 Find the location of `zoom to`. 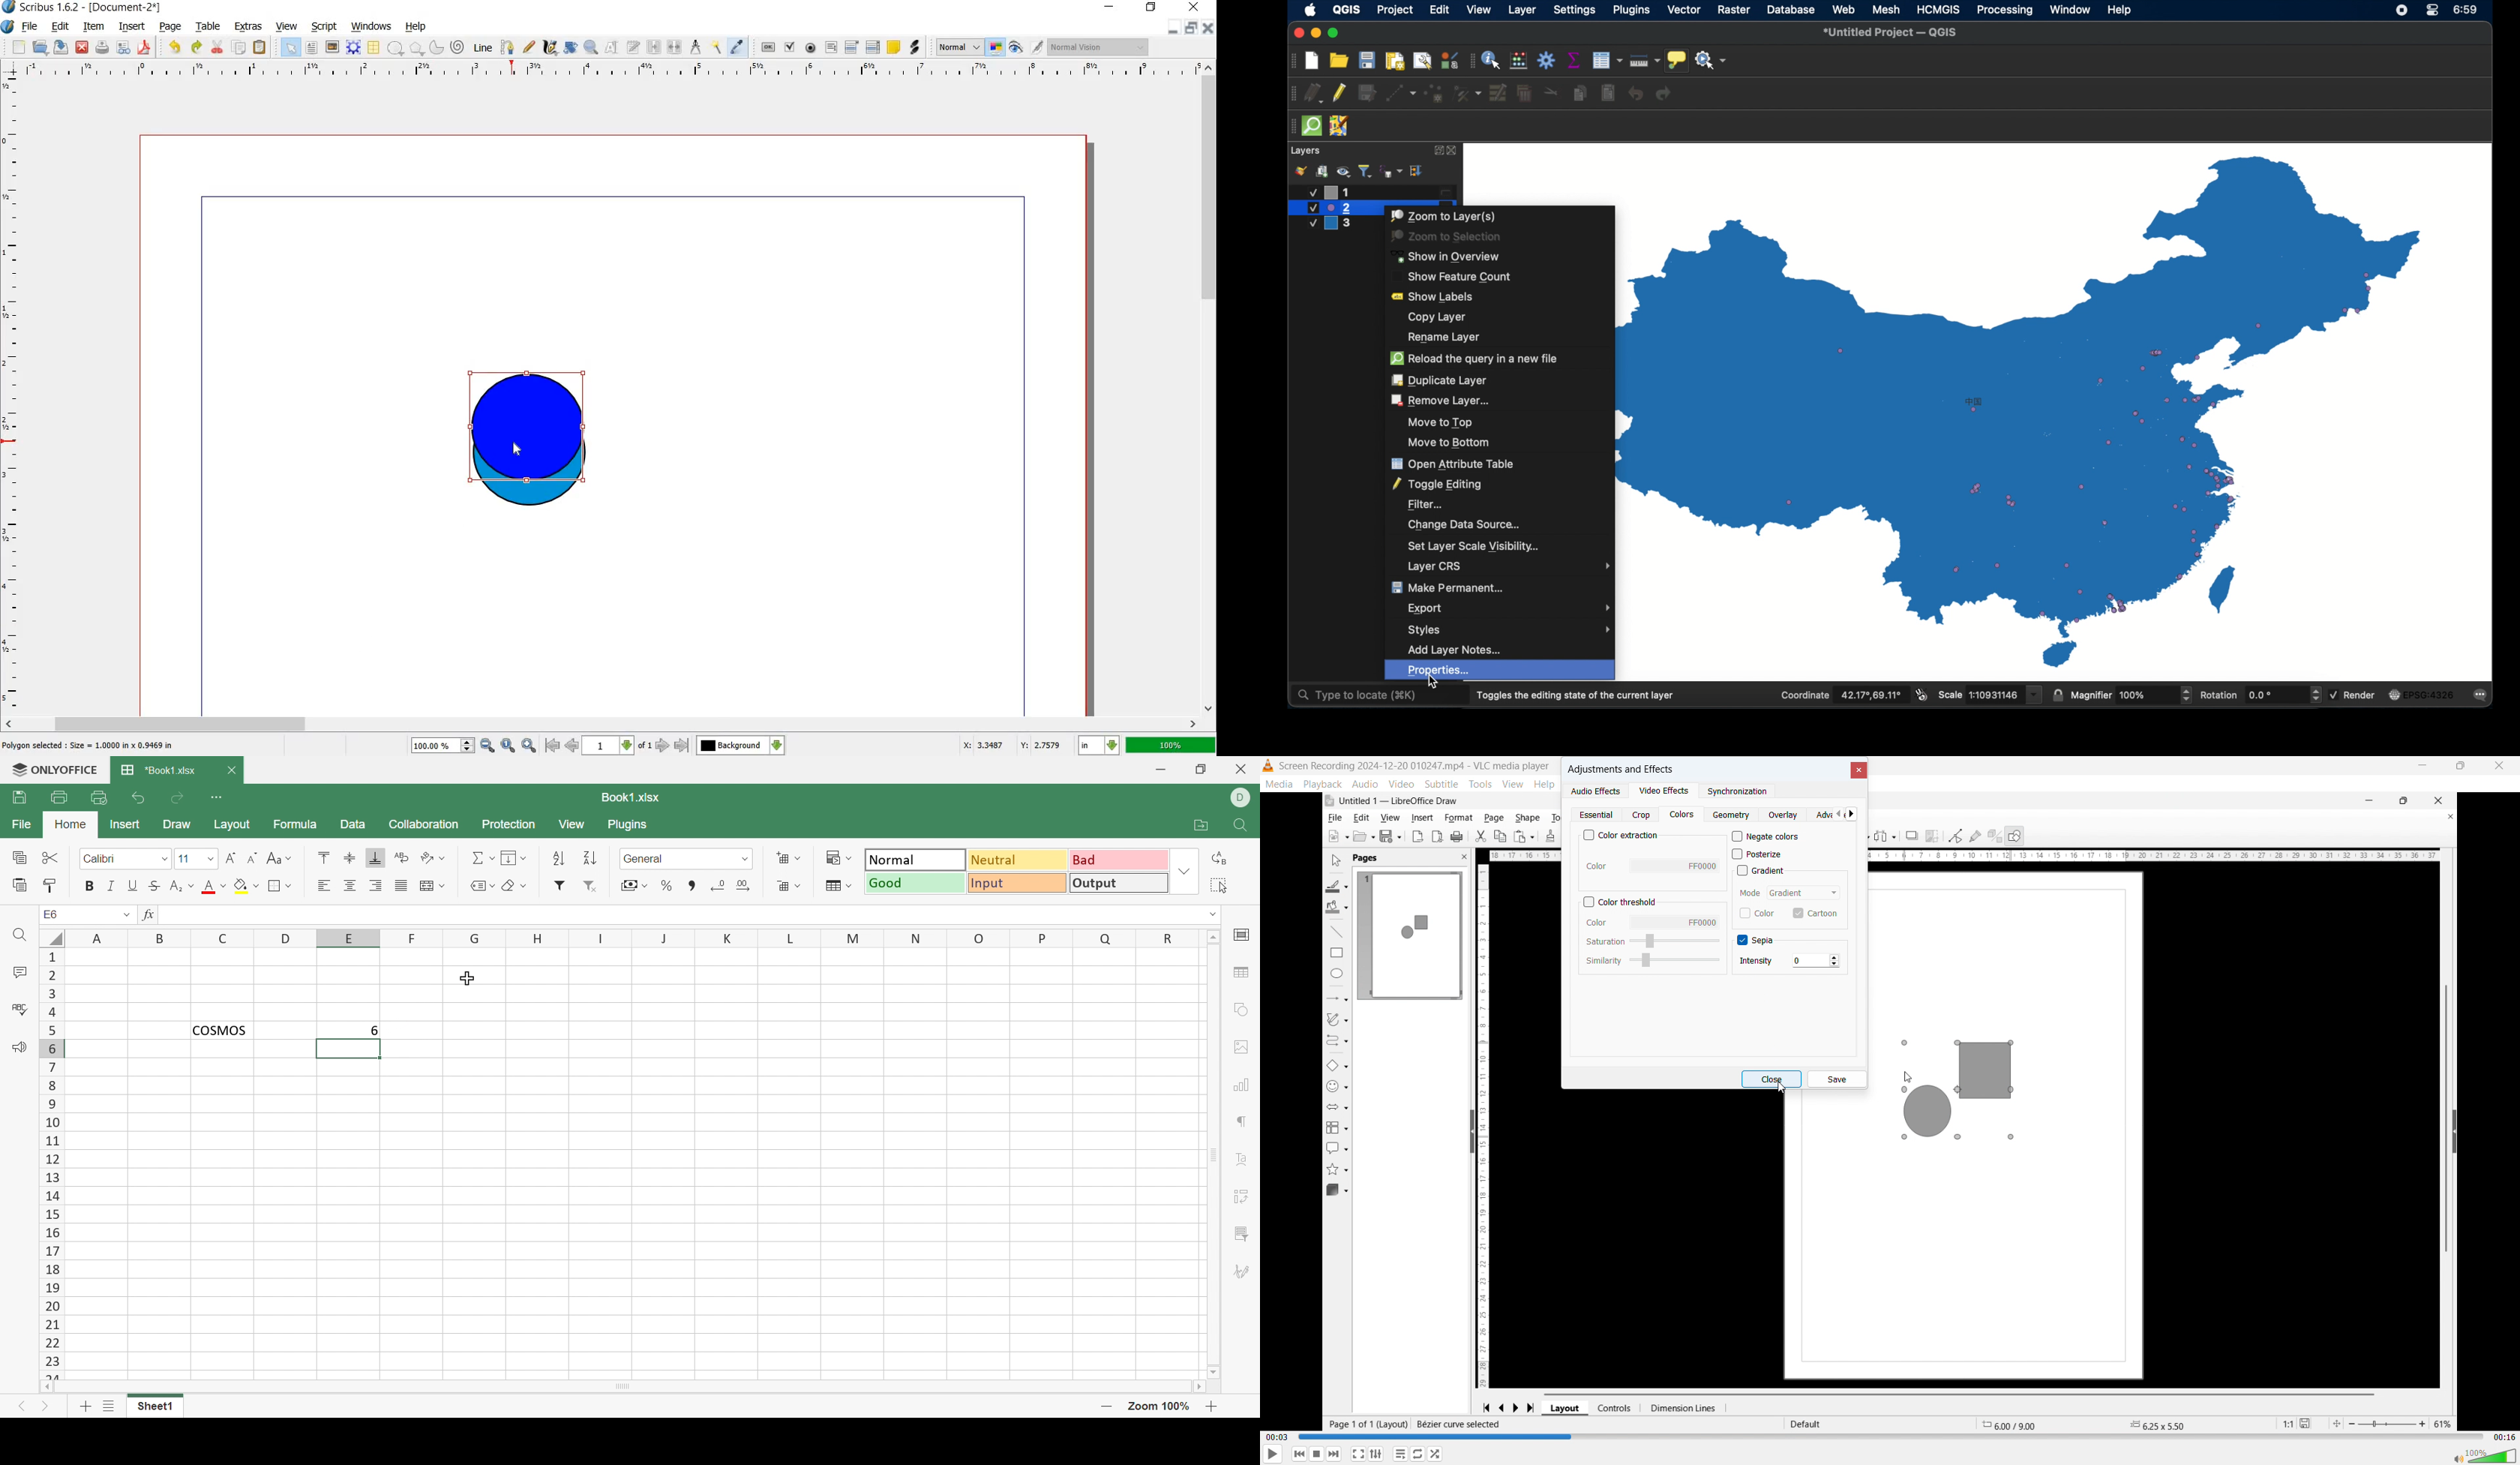

zoom to is located at coordinates (508, 745).